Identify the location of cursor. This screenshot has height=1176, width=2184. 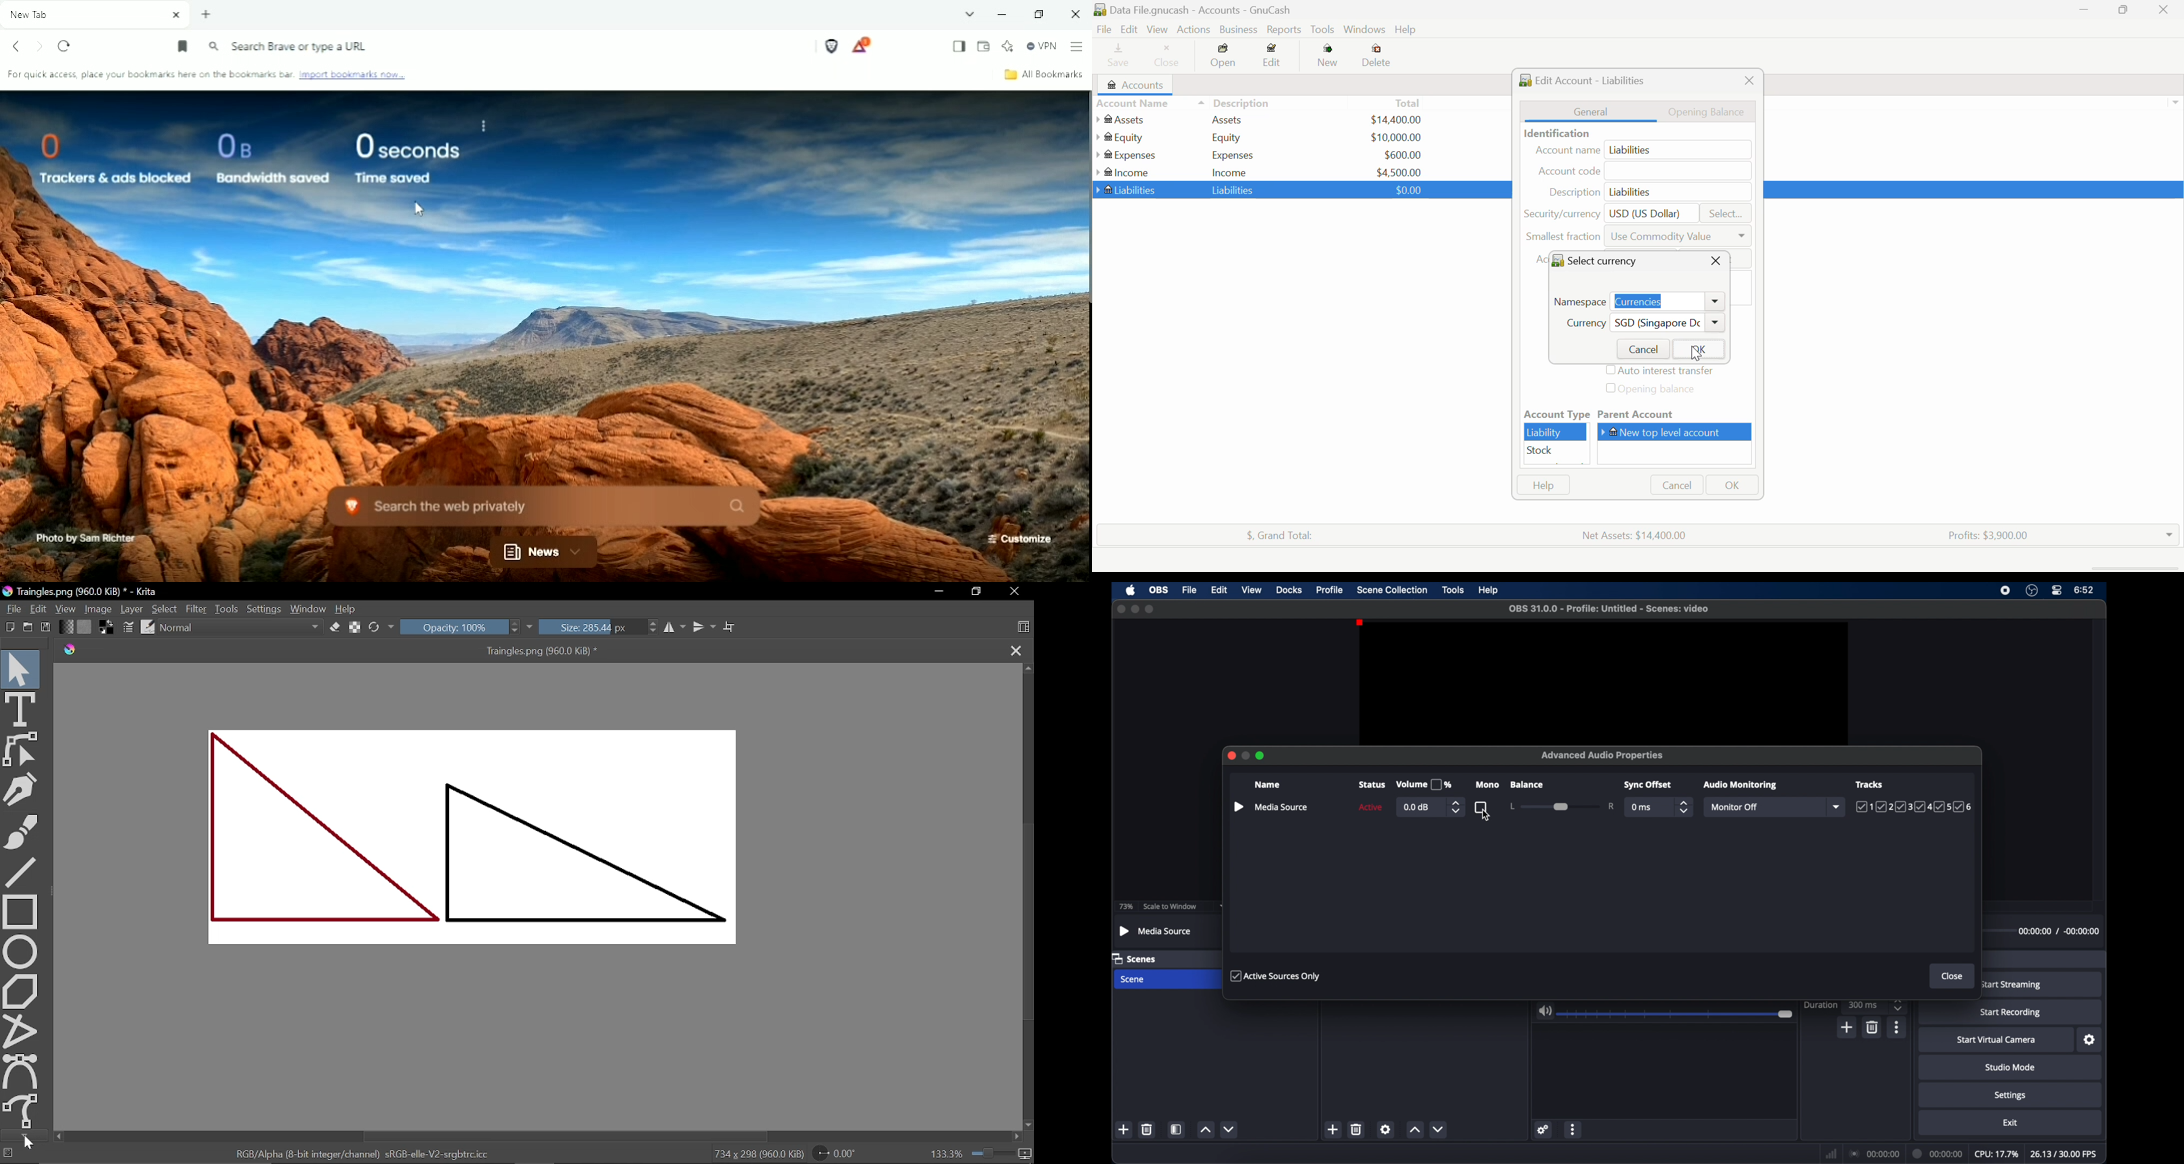
(1486, 817).